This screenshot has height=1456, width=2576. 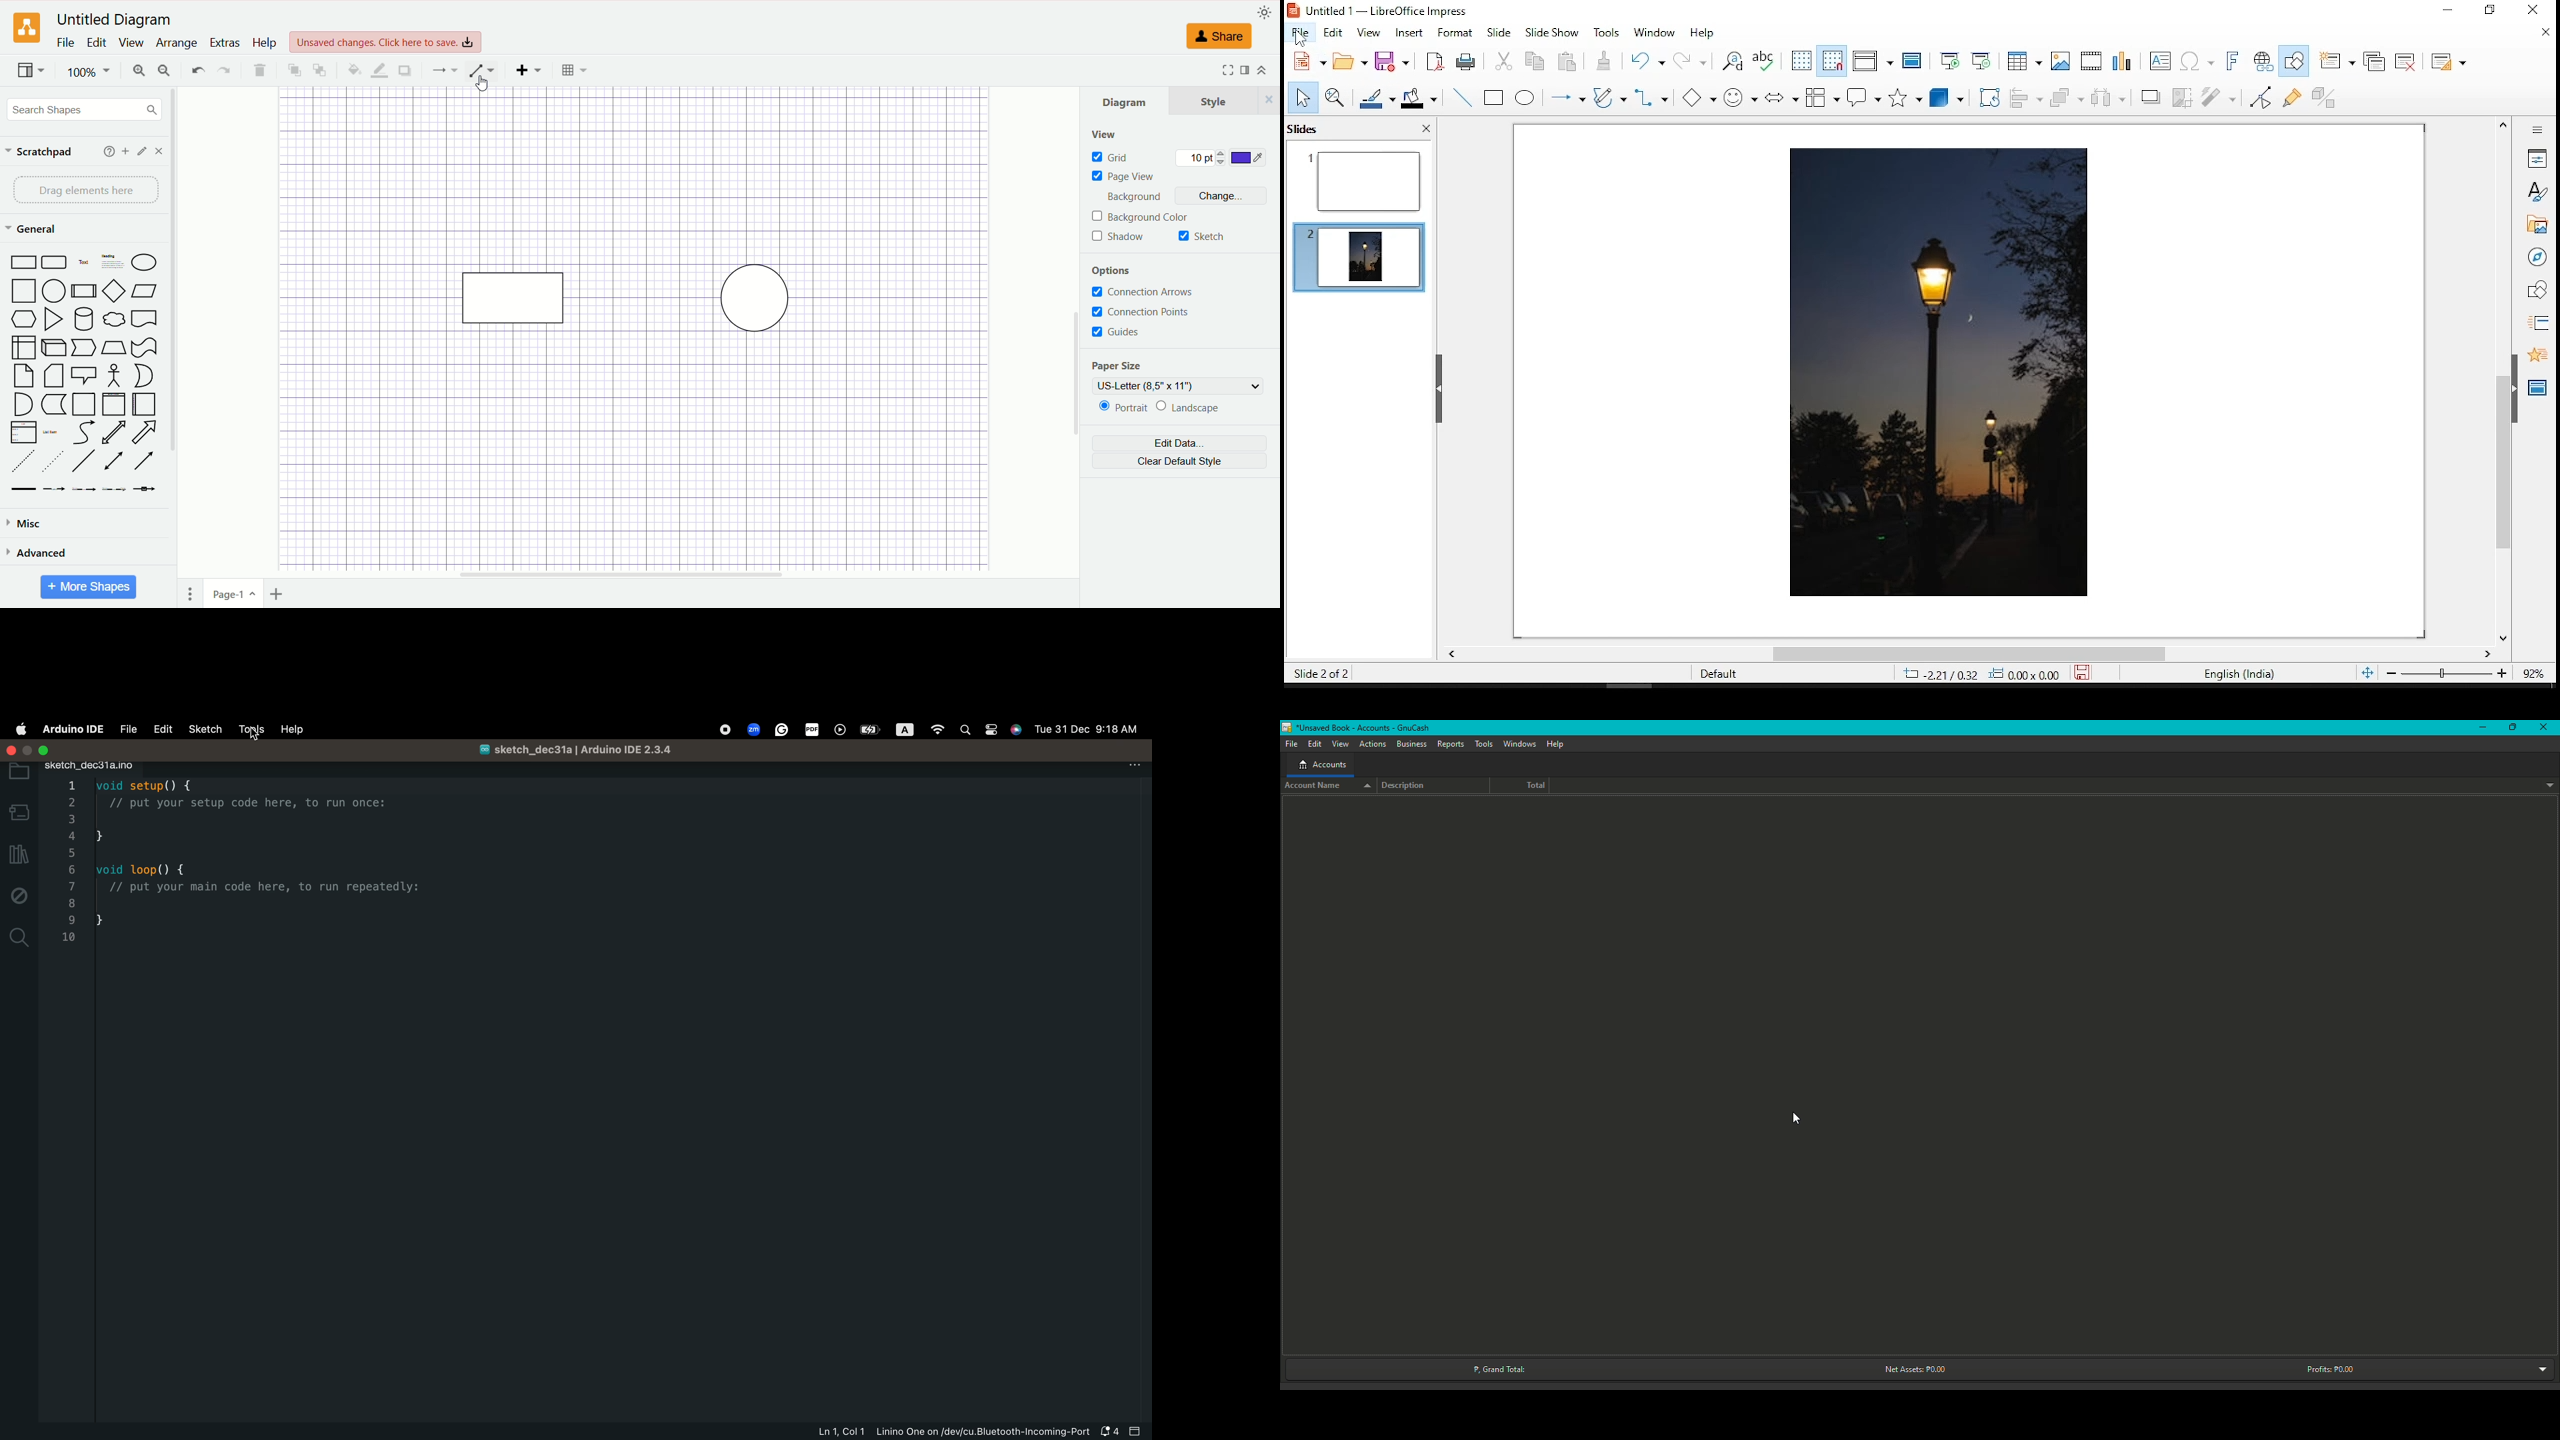 I want to click on toggle point edit mode, so click(x=2261, y=100).